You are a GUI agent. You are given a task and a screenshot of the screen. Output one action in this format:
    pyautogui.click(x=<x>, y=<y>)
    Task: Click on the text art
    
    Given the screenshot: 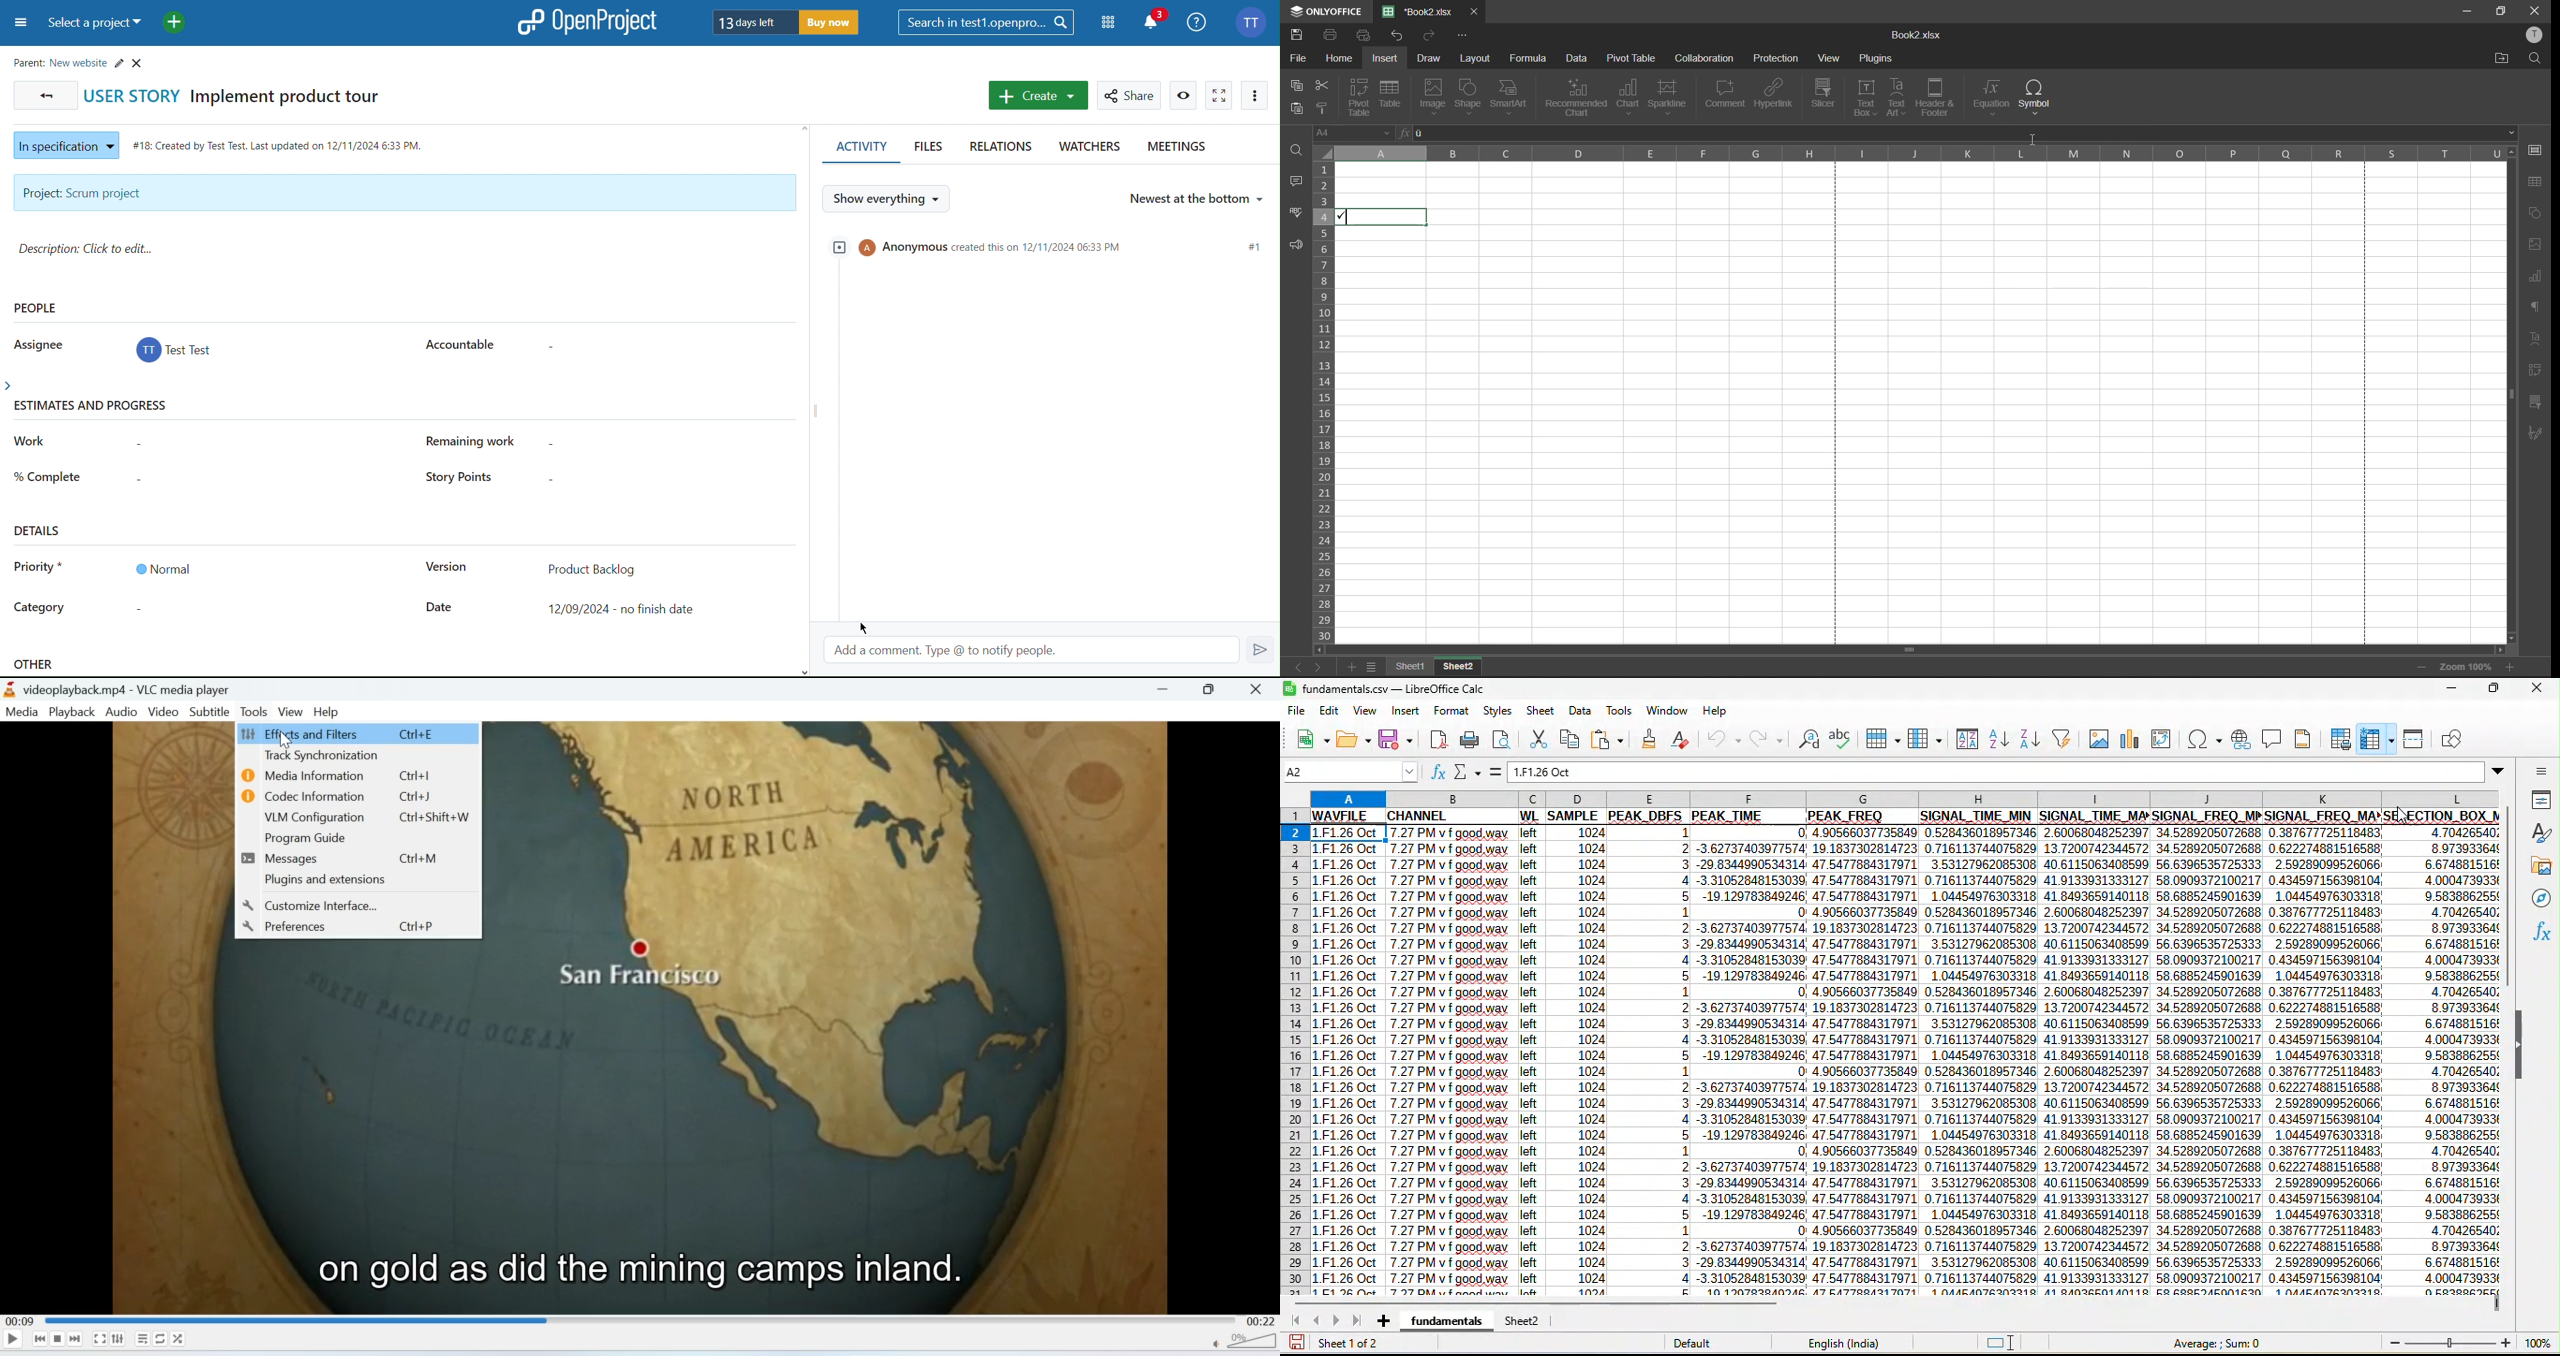 What is the action you would take?
    pyautogui.click(x=1900, y=98)
    